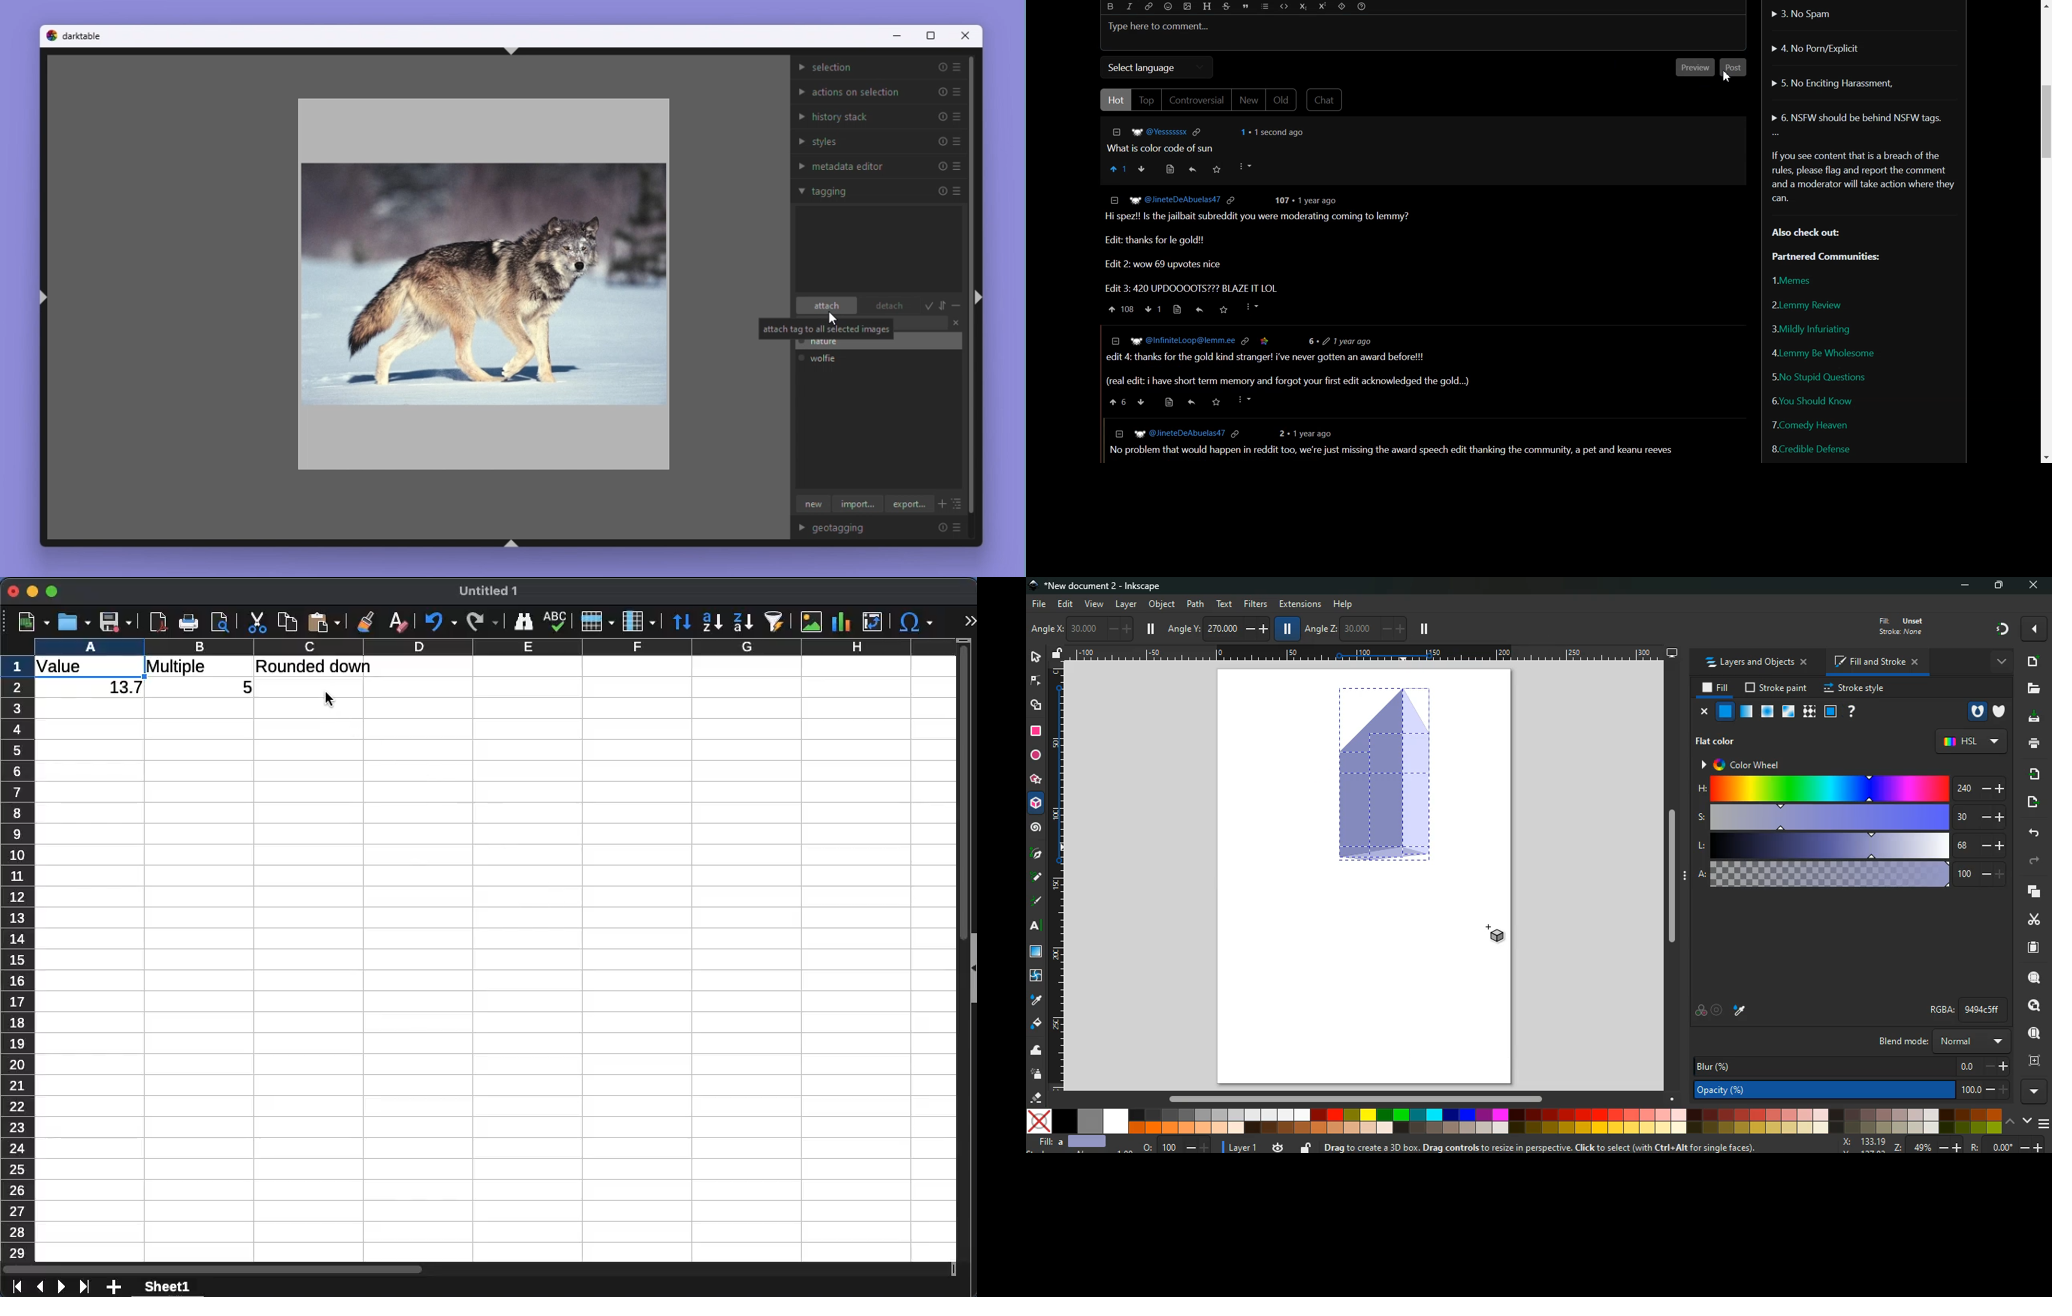 This screenshot has width=2072, height=1316. What do you see at coordinates (970, 621) in the screenshot?
I see `expand` at bounding box center [970, 621].